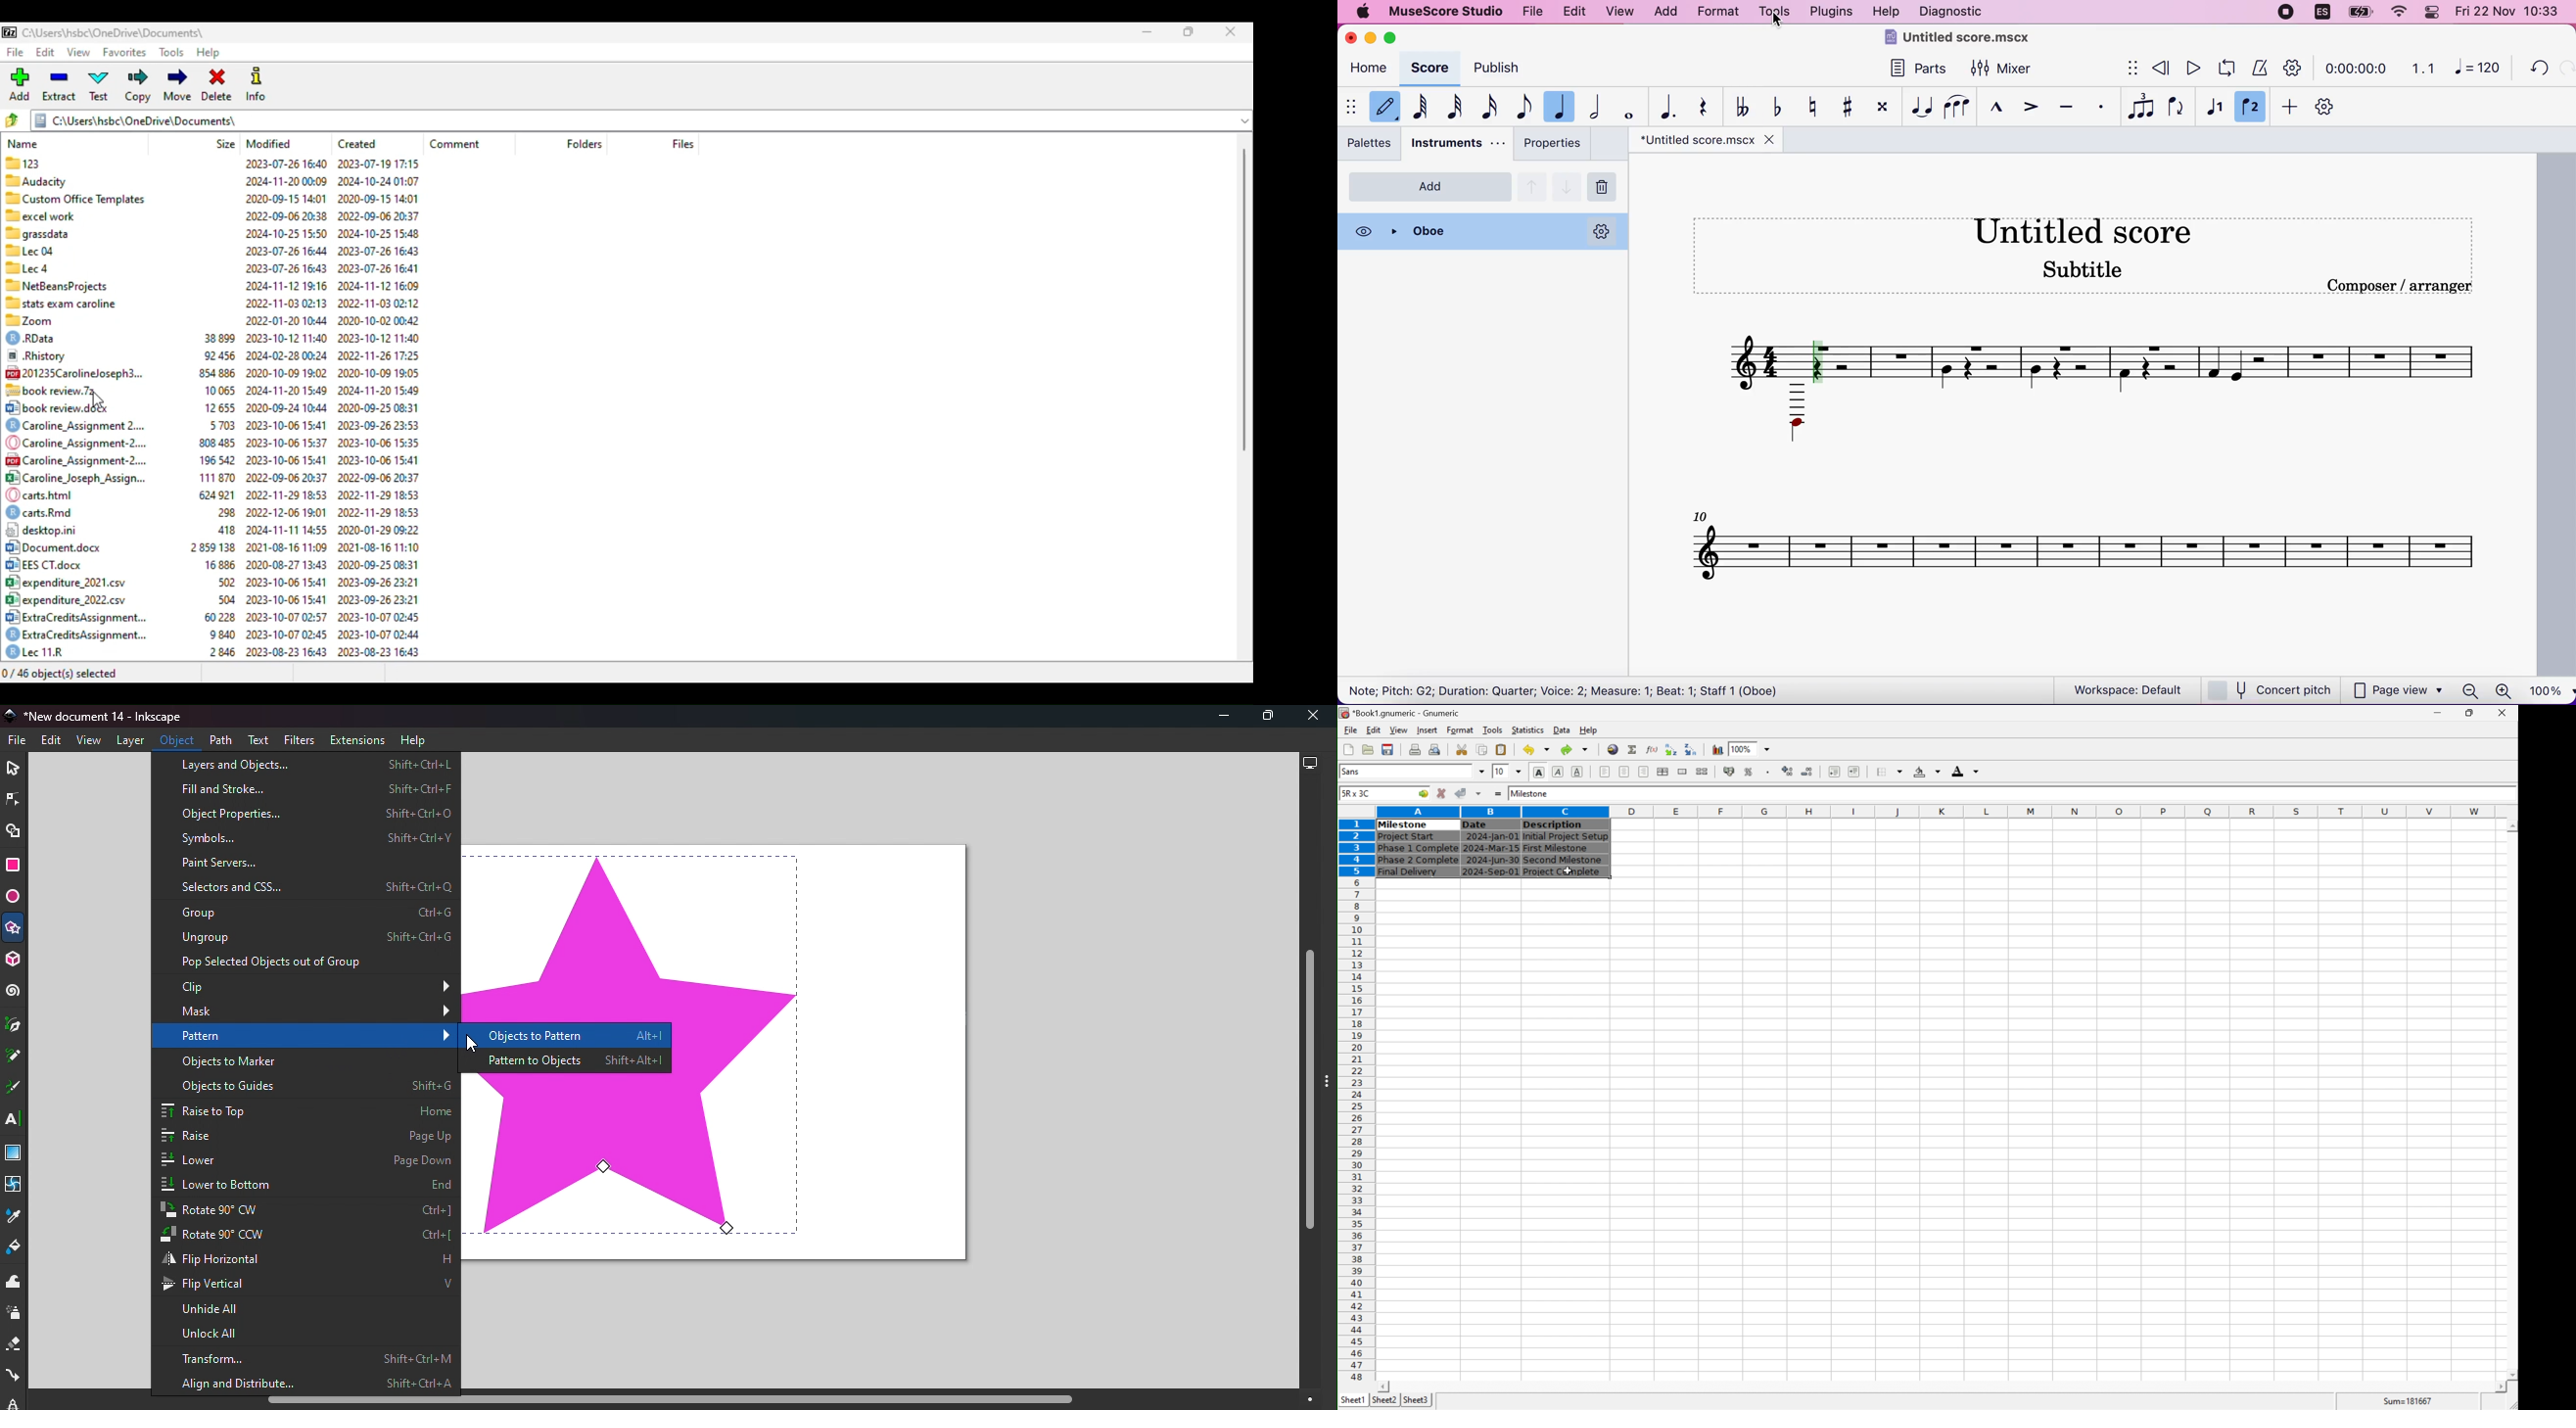 The height and width of the screenshot is (1428, 2576). What do you see at coordinates (2287, 13) in the screenshot?
I see `recording stopped` at bounding box center [2287, 13].